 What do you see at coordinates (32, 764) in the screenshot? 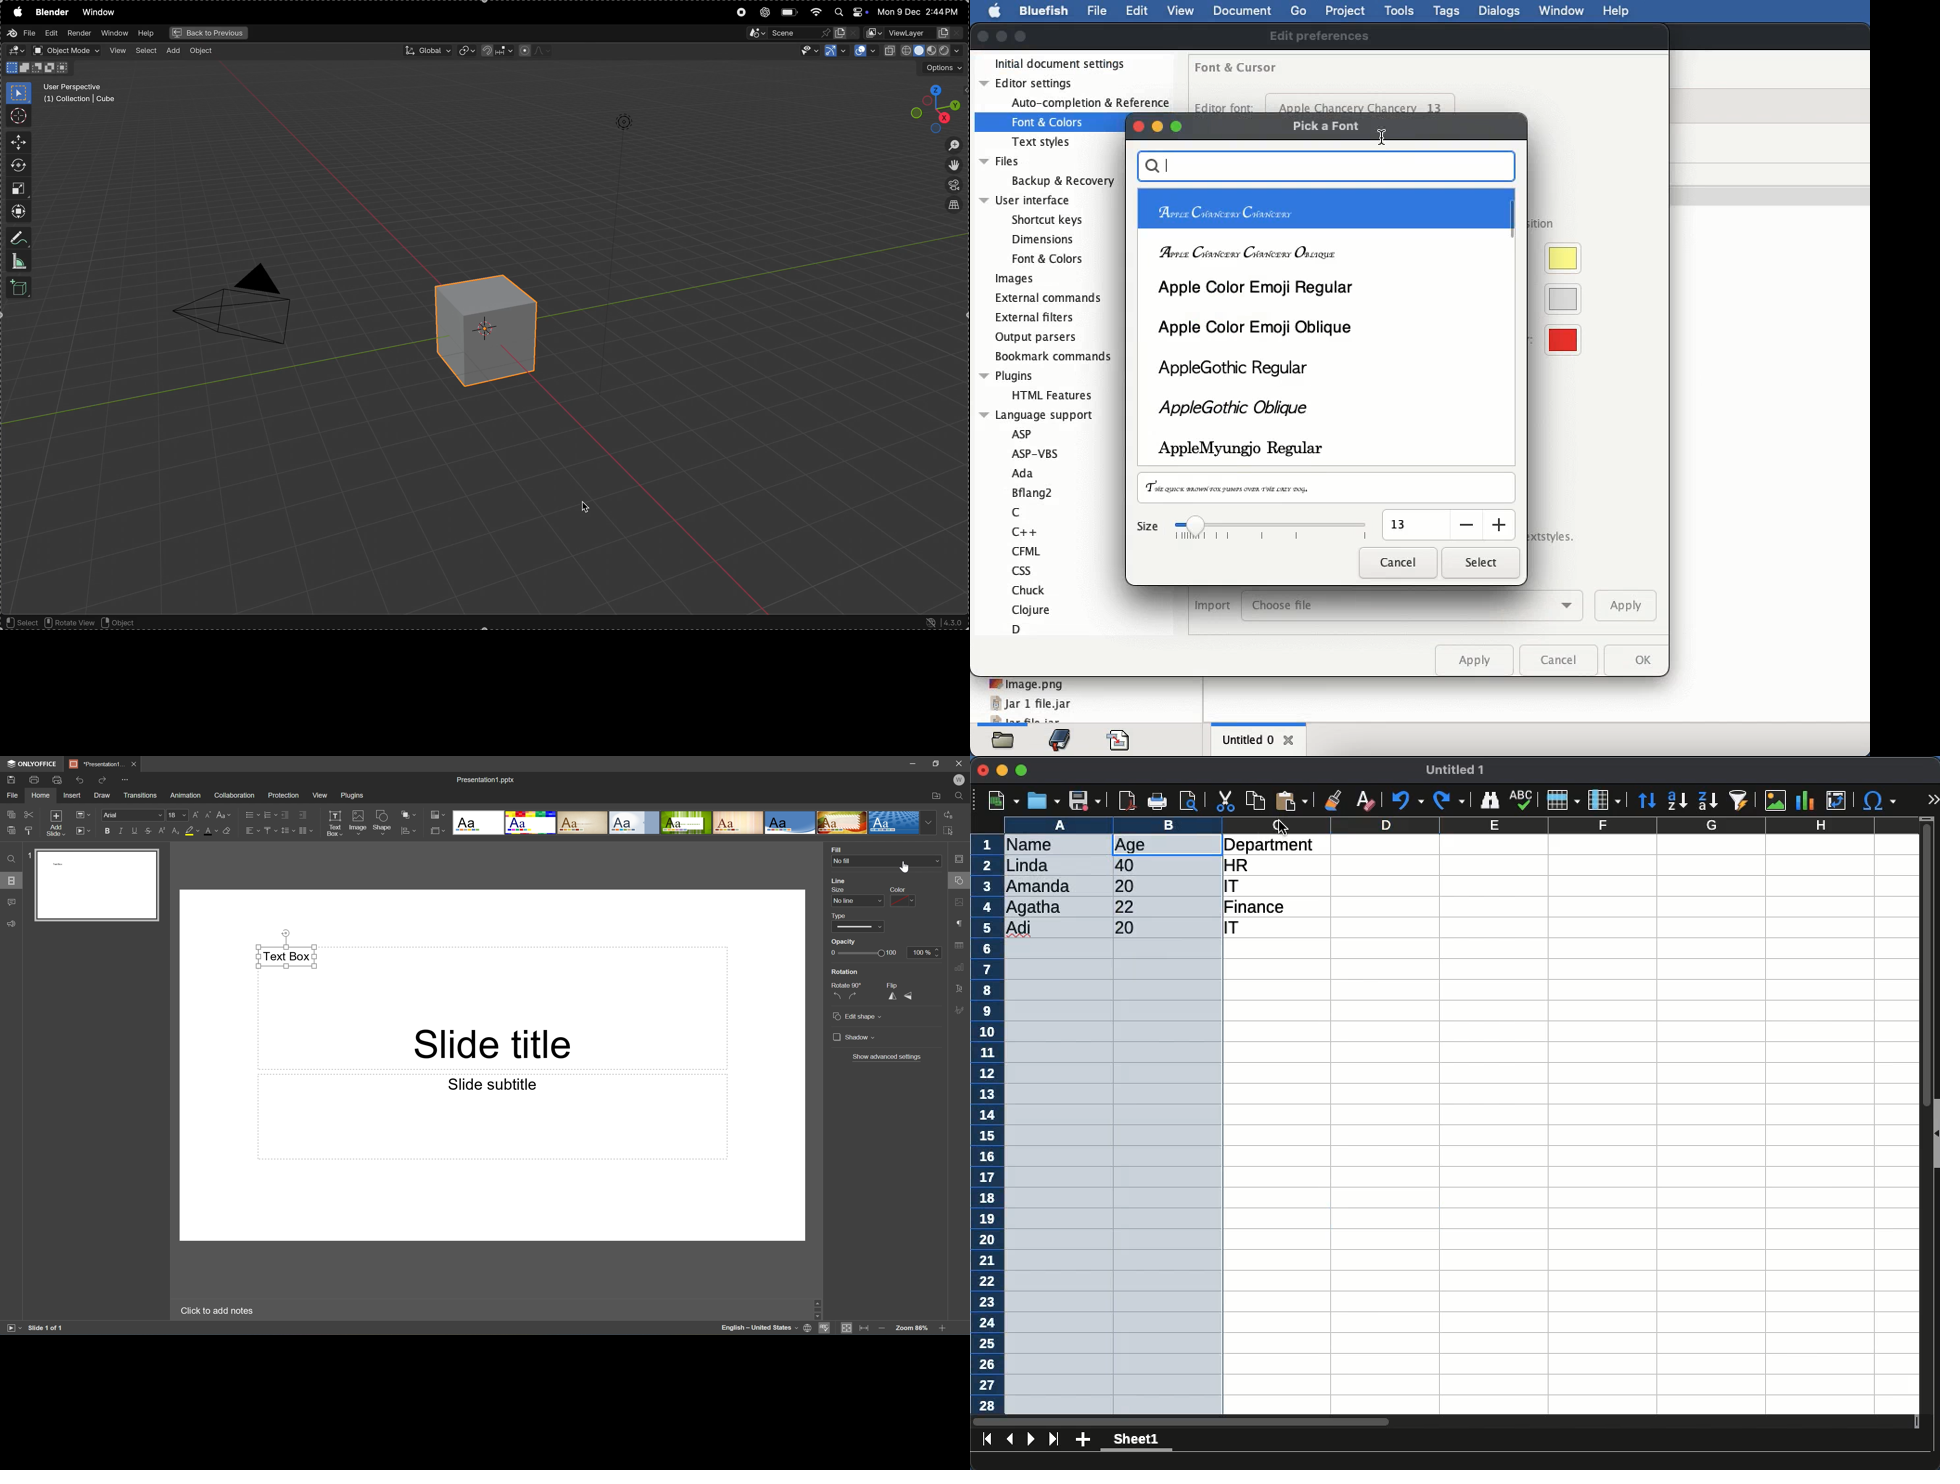
I see `ONLYOFFICE` at bounding box center [32, 764].